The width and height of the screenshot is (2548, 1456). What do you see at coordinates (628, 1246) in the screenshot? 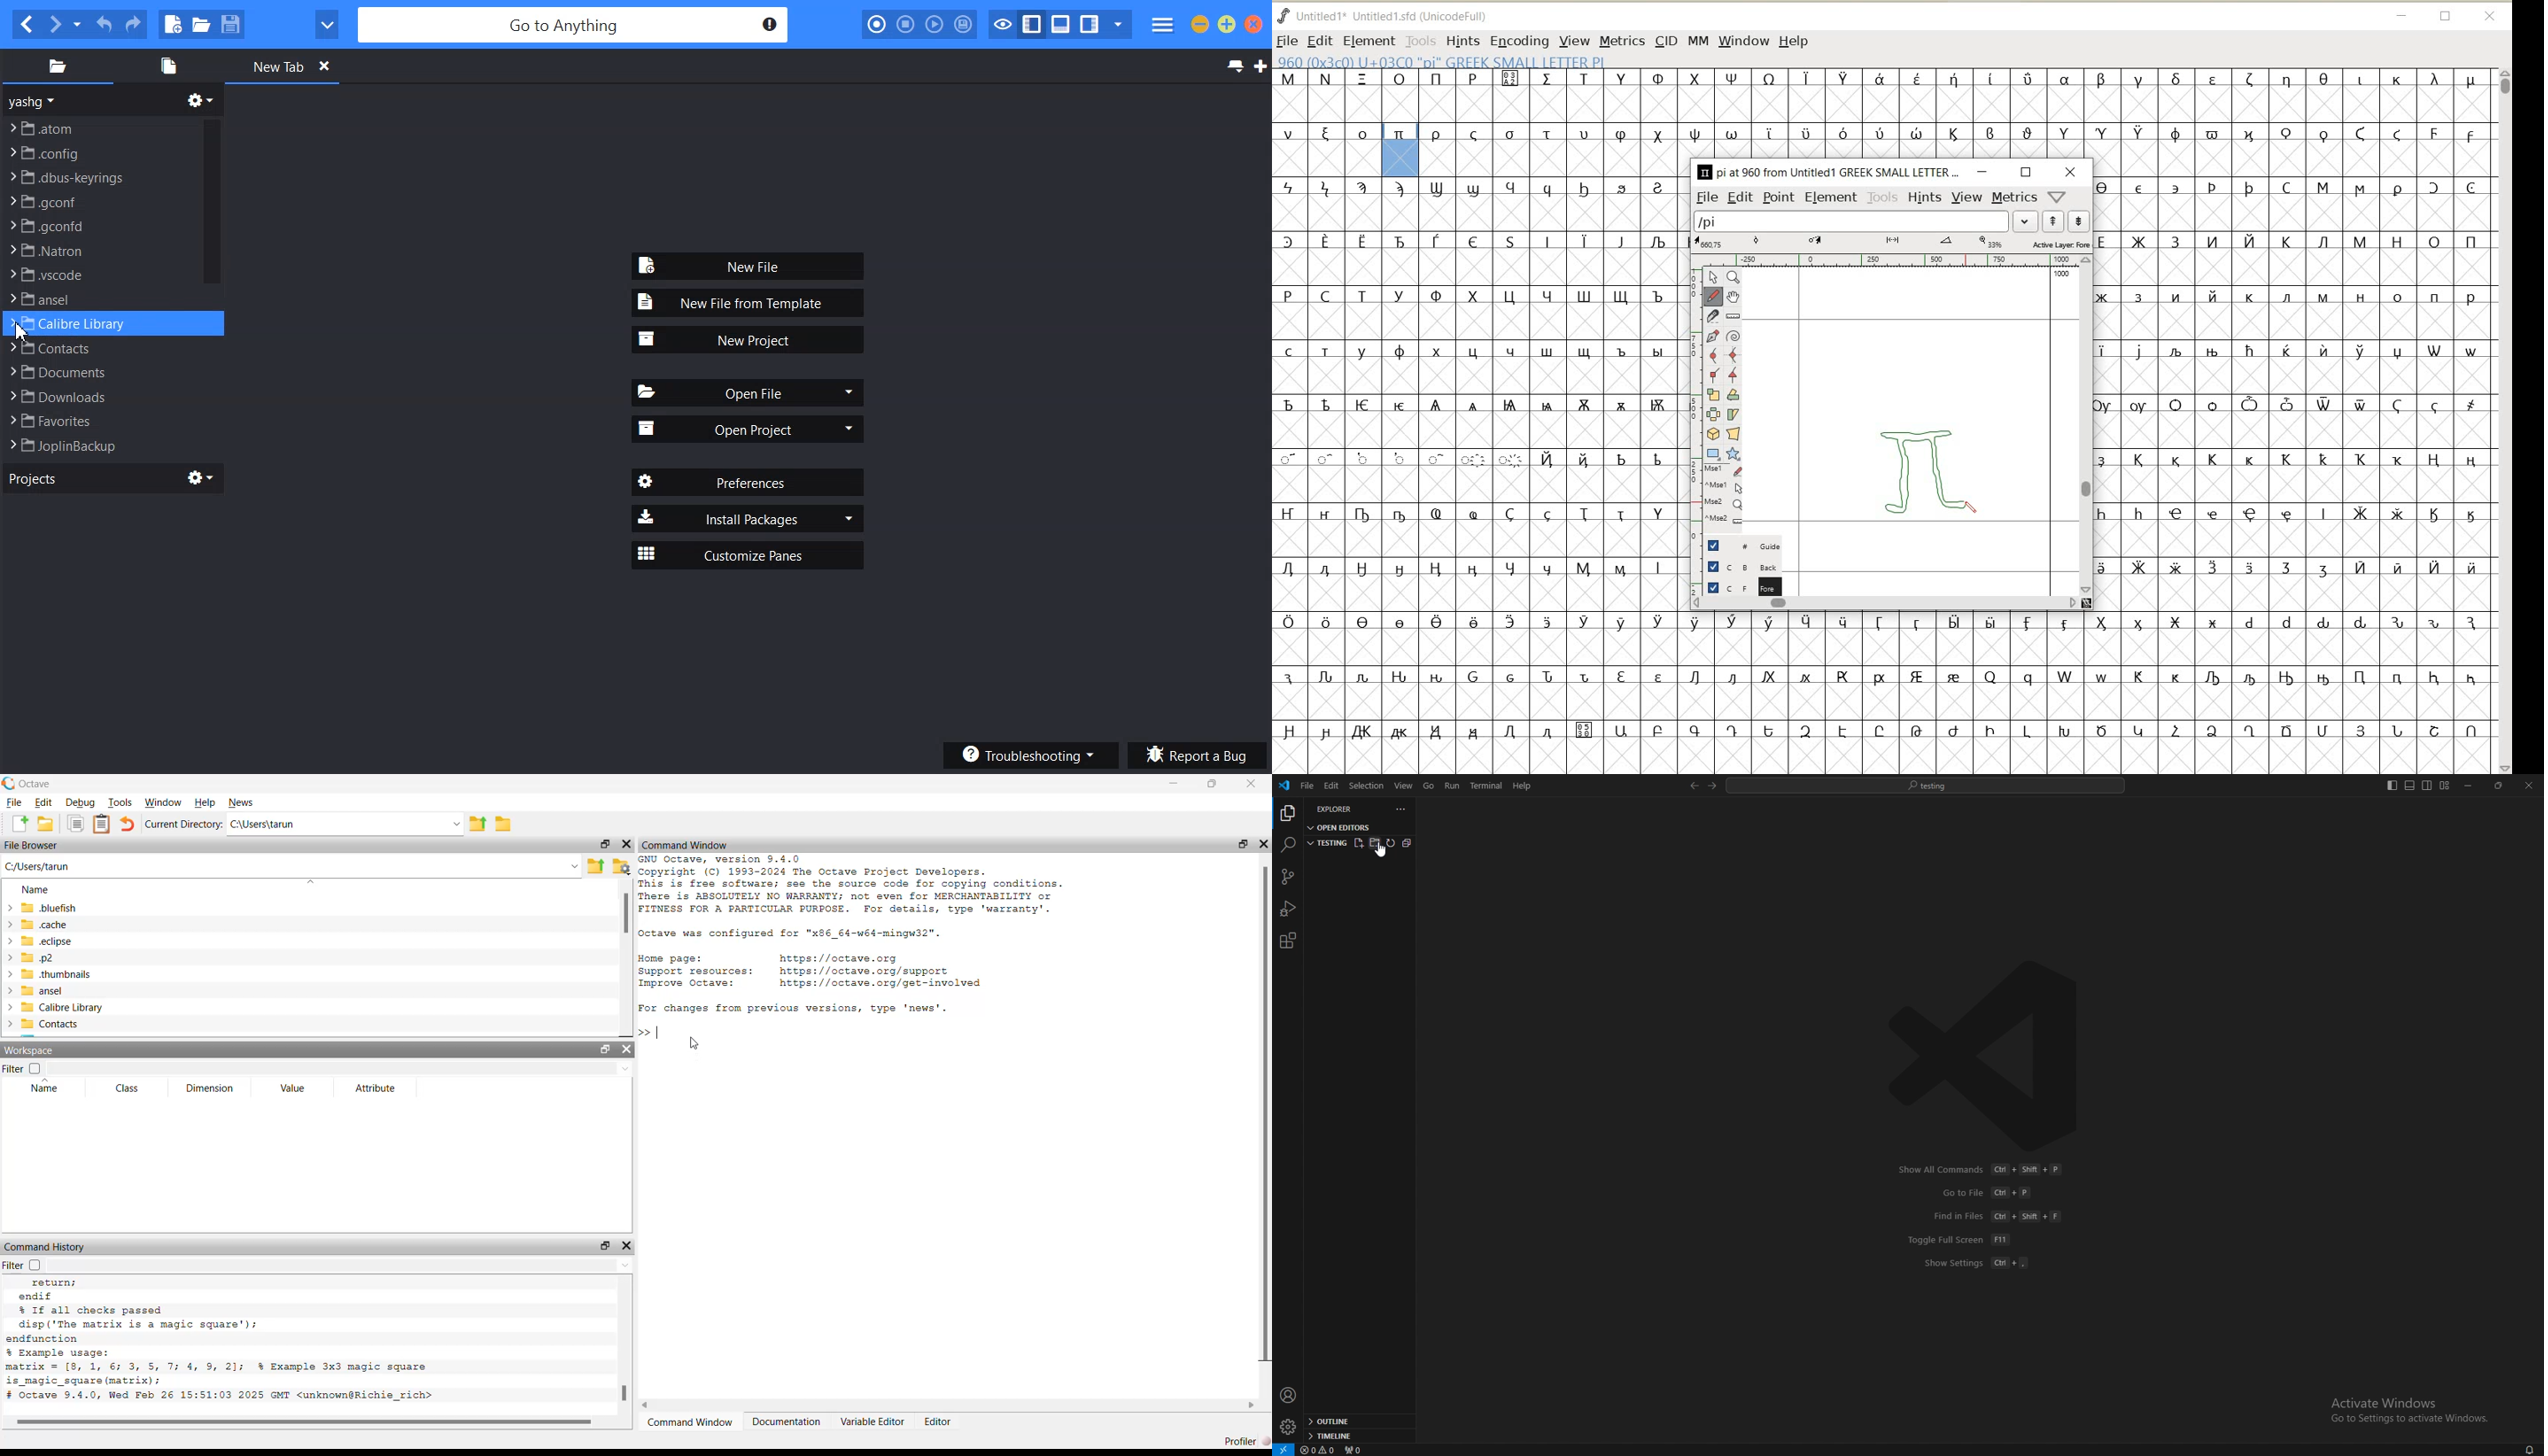
I see `close` at bounding box center [628, 1246].